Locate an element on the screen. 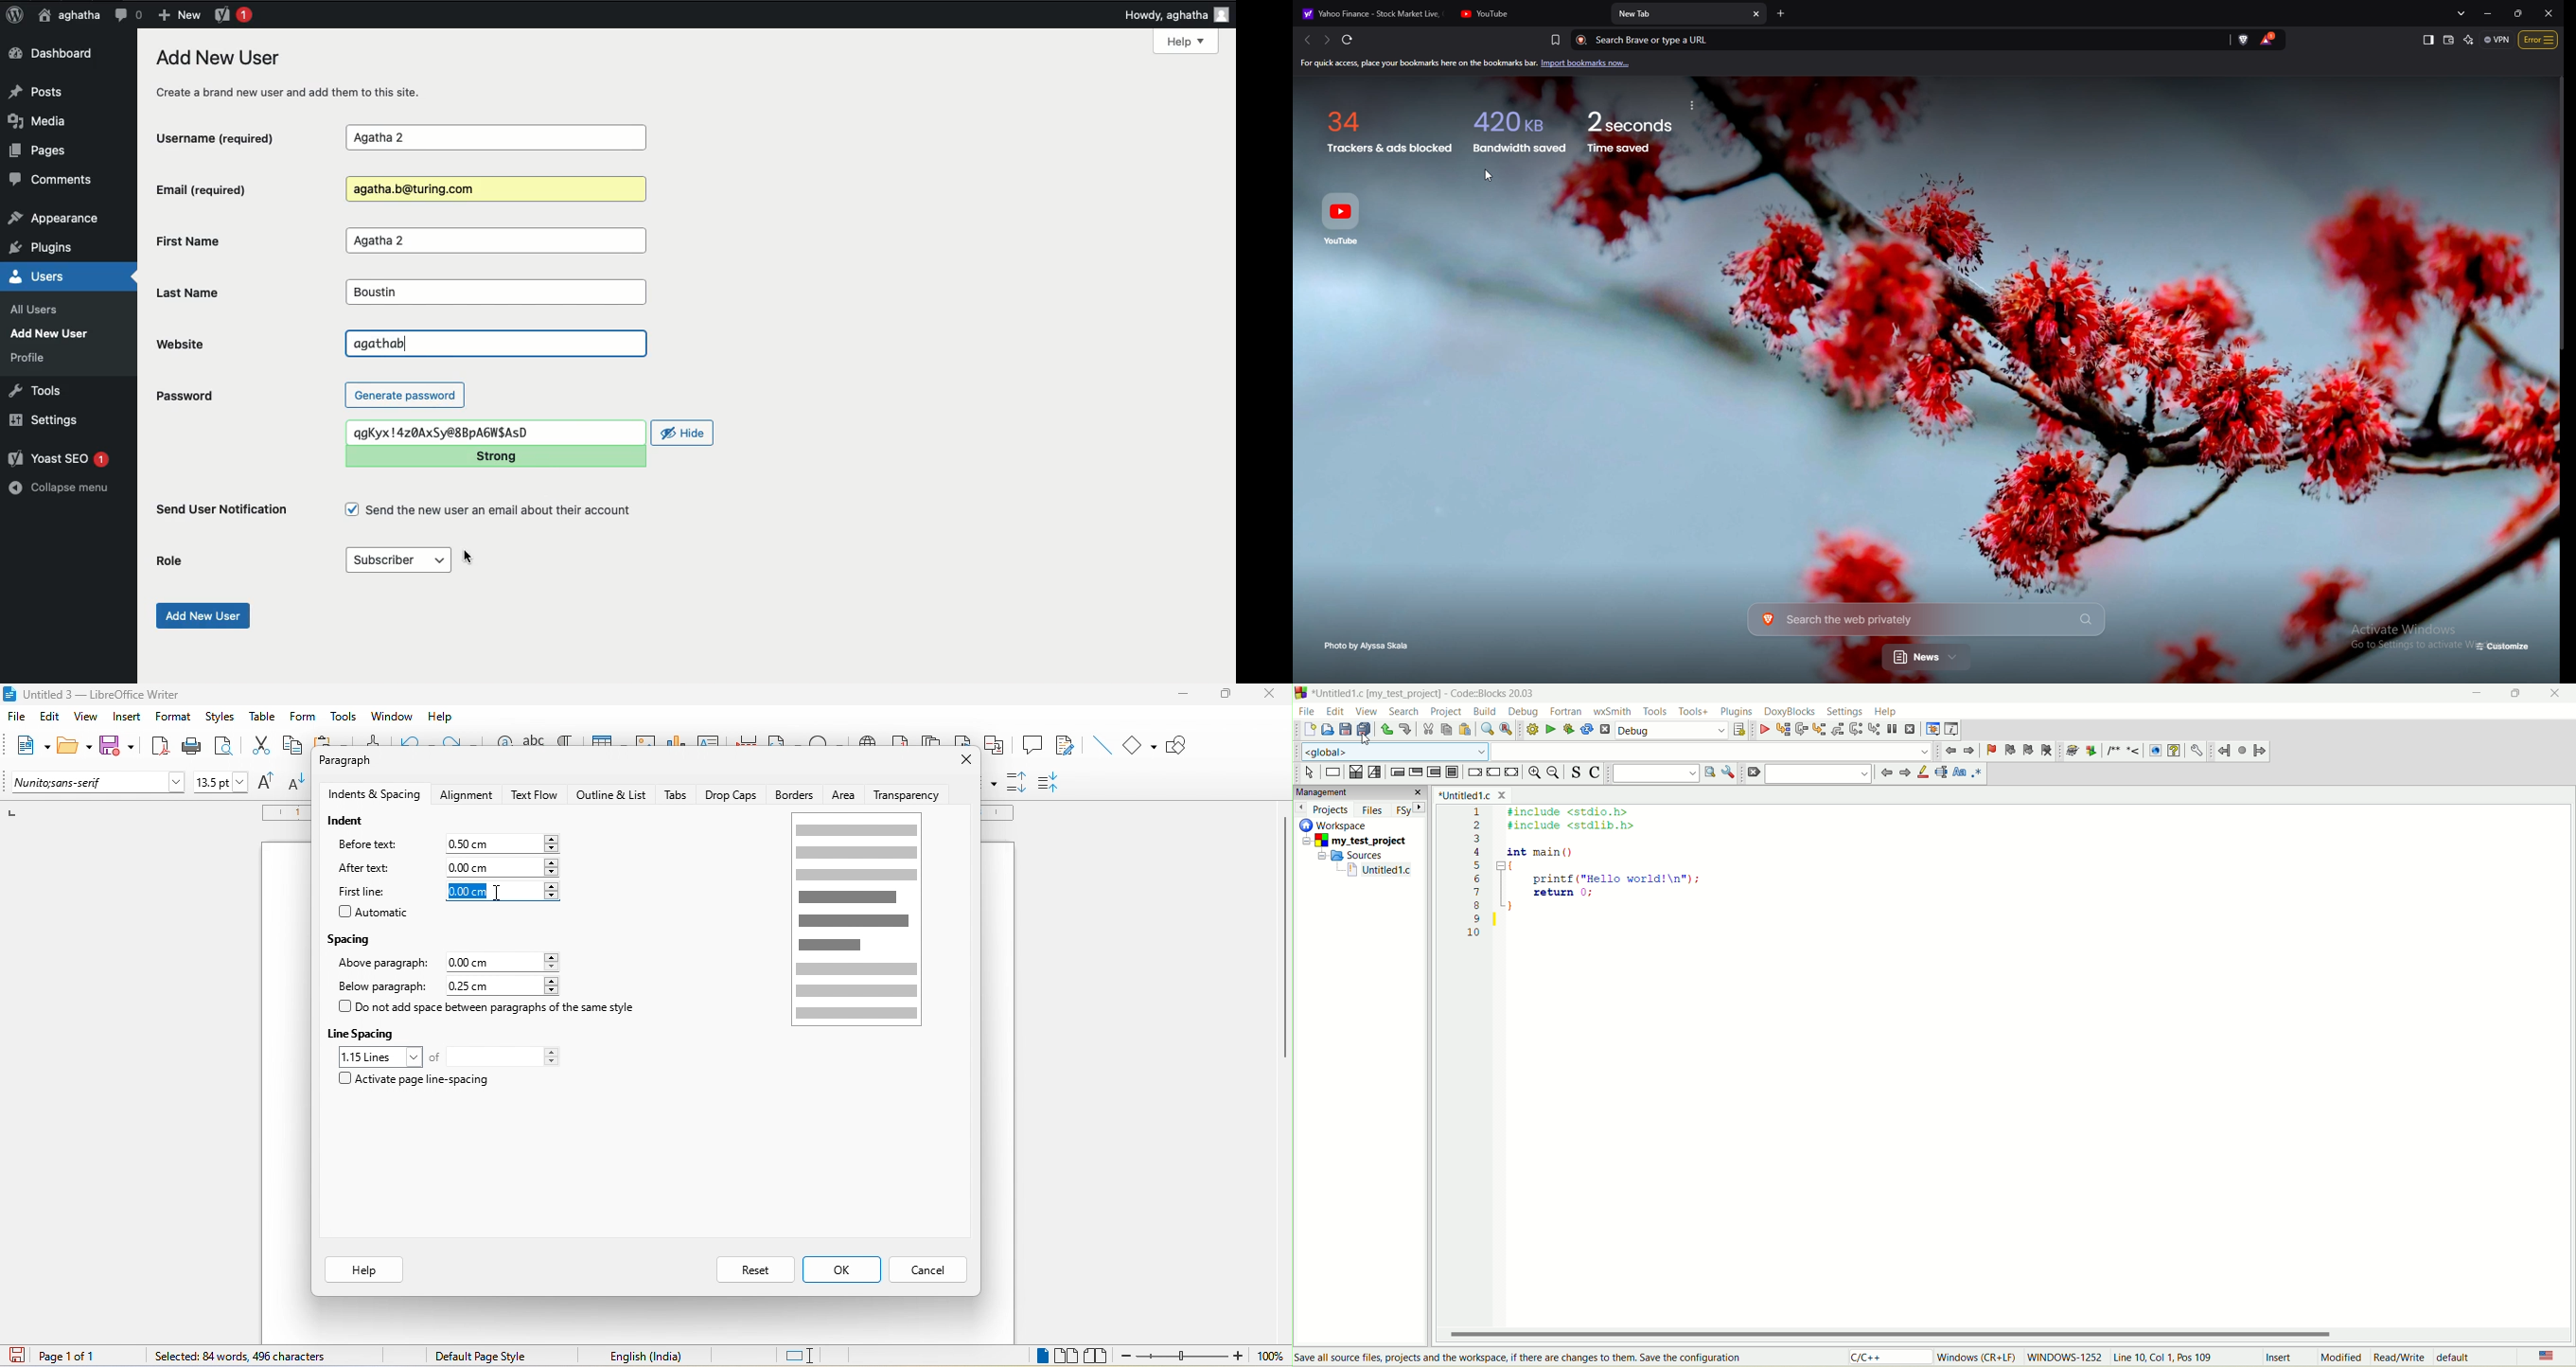  outline and list is located at coordinates (609, 793).